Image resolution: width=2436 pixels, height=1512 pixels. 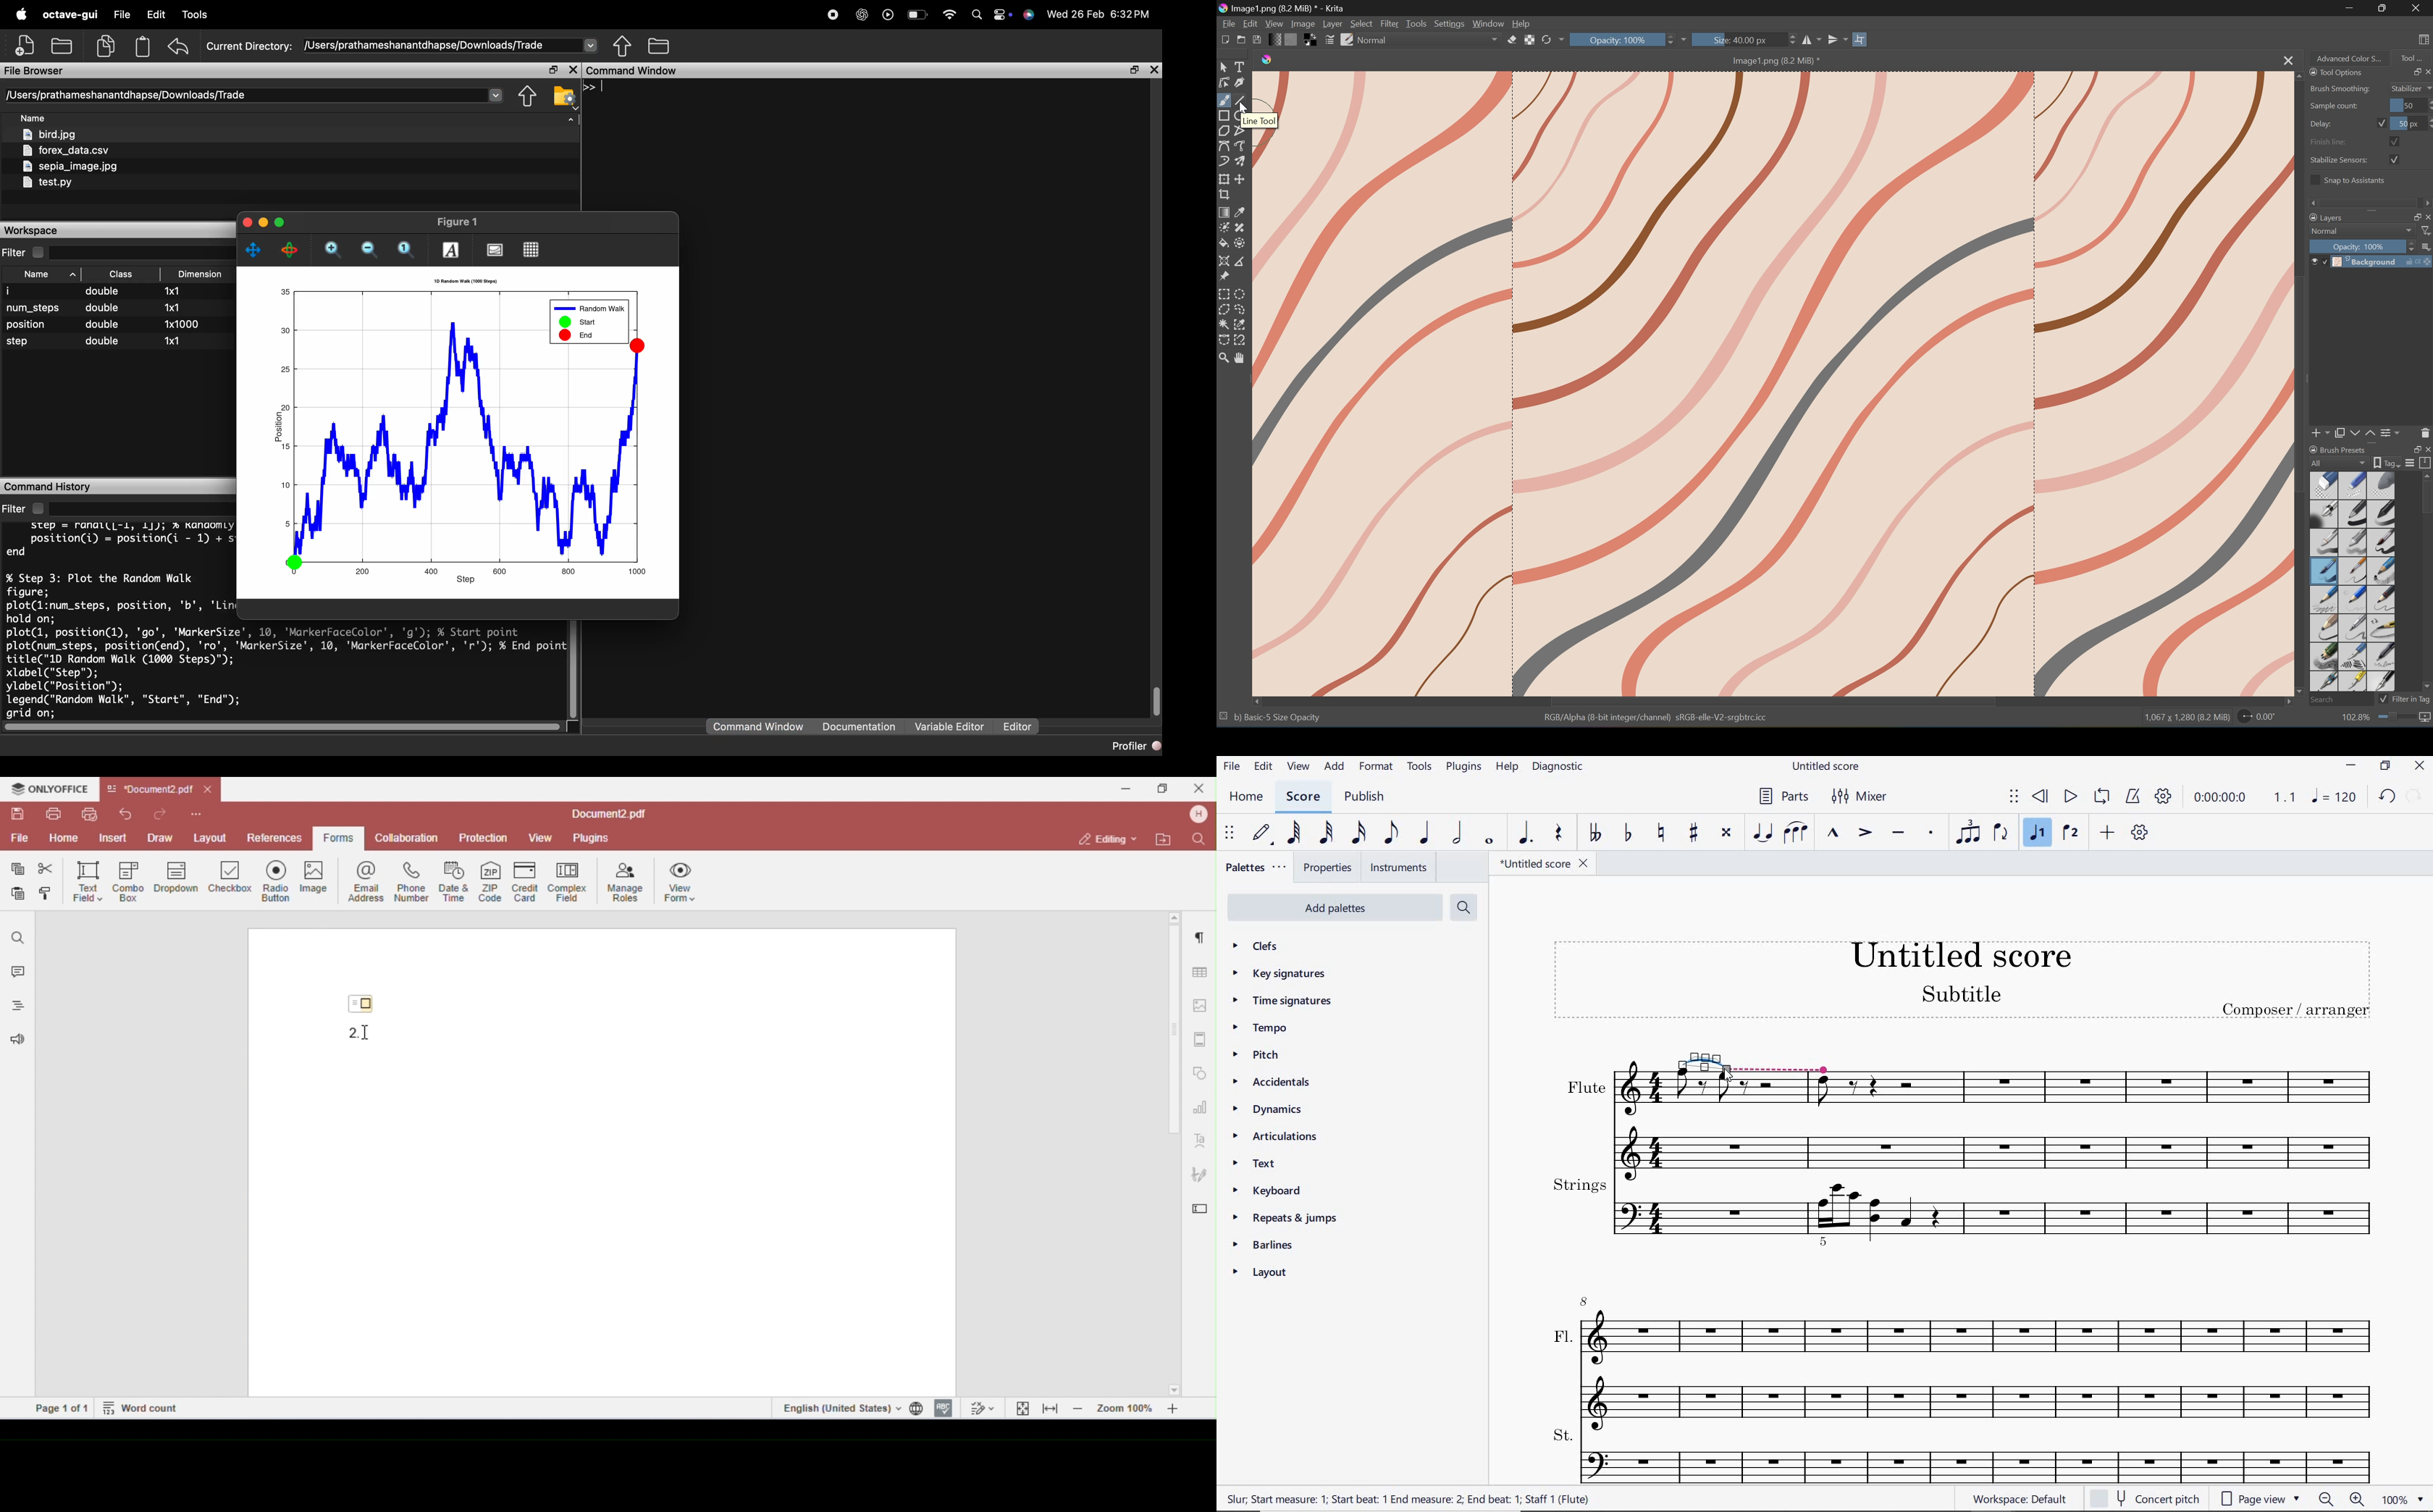 I want to click on Slider, so click(x=2408, y=247).